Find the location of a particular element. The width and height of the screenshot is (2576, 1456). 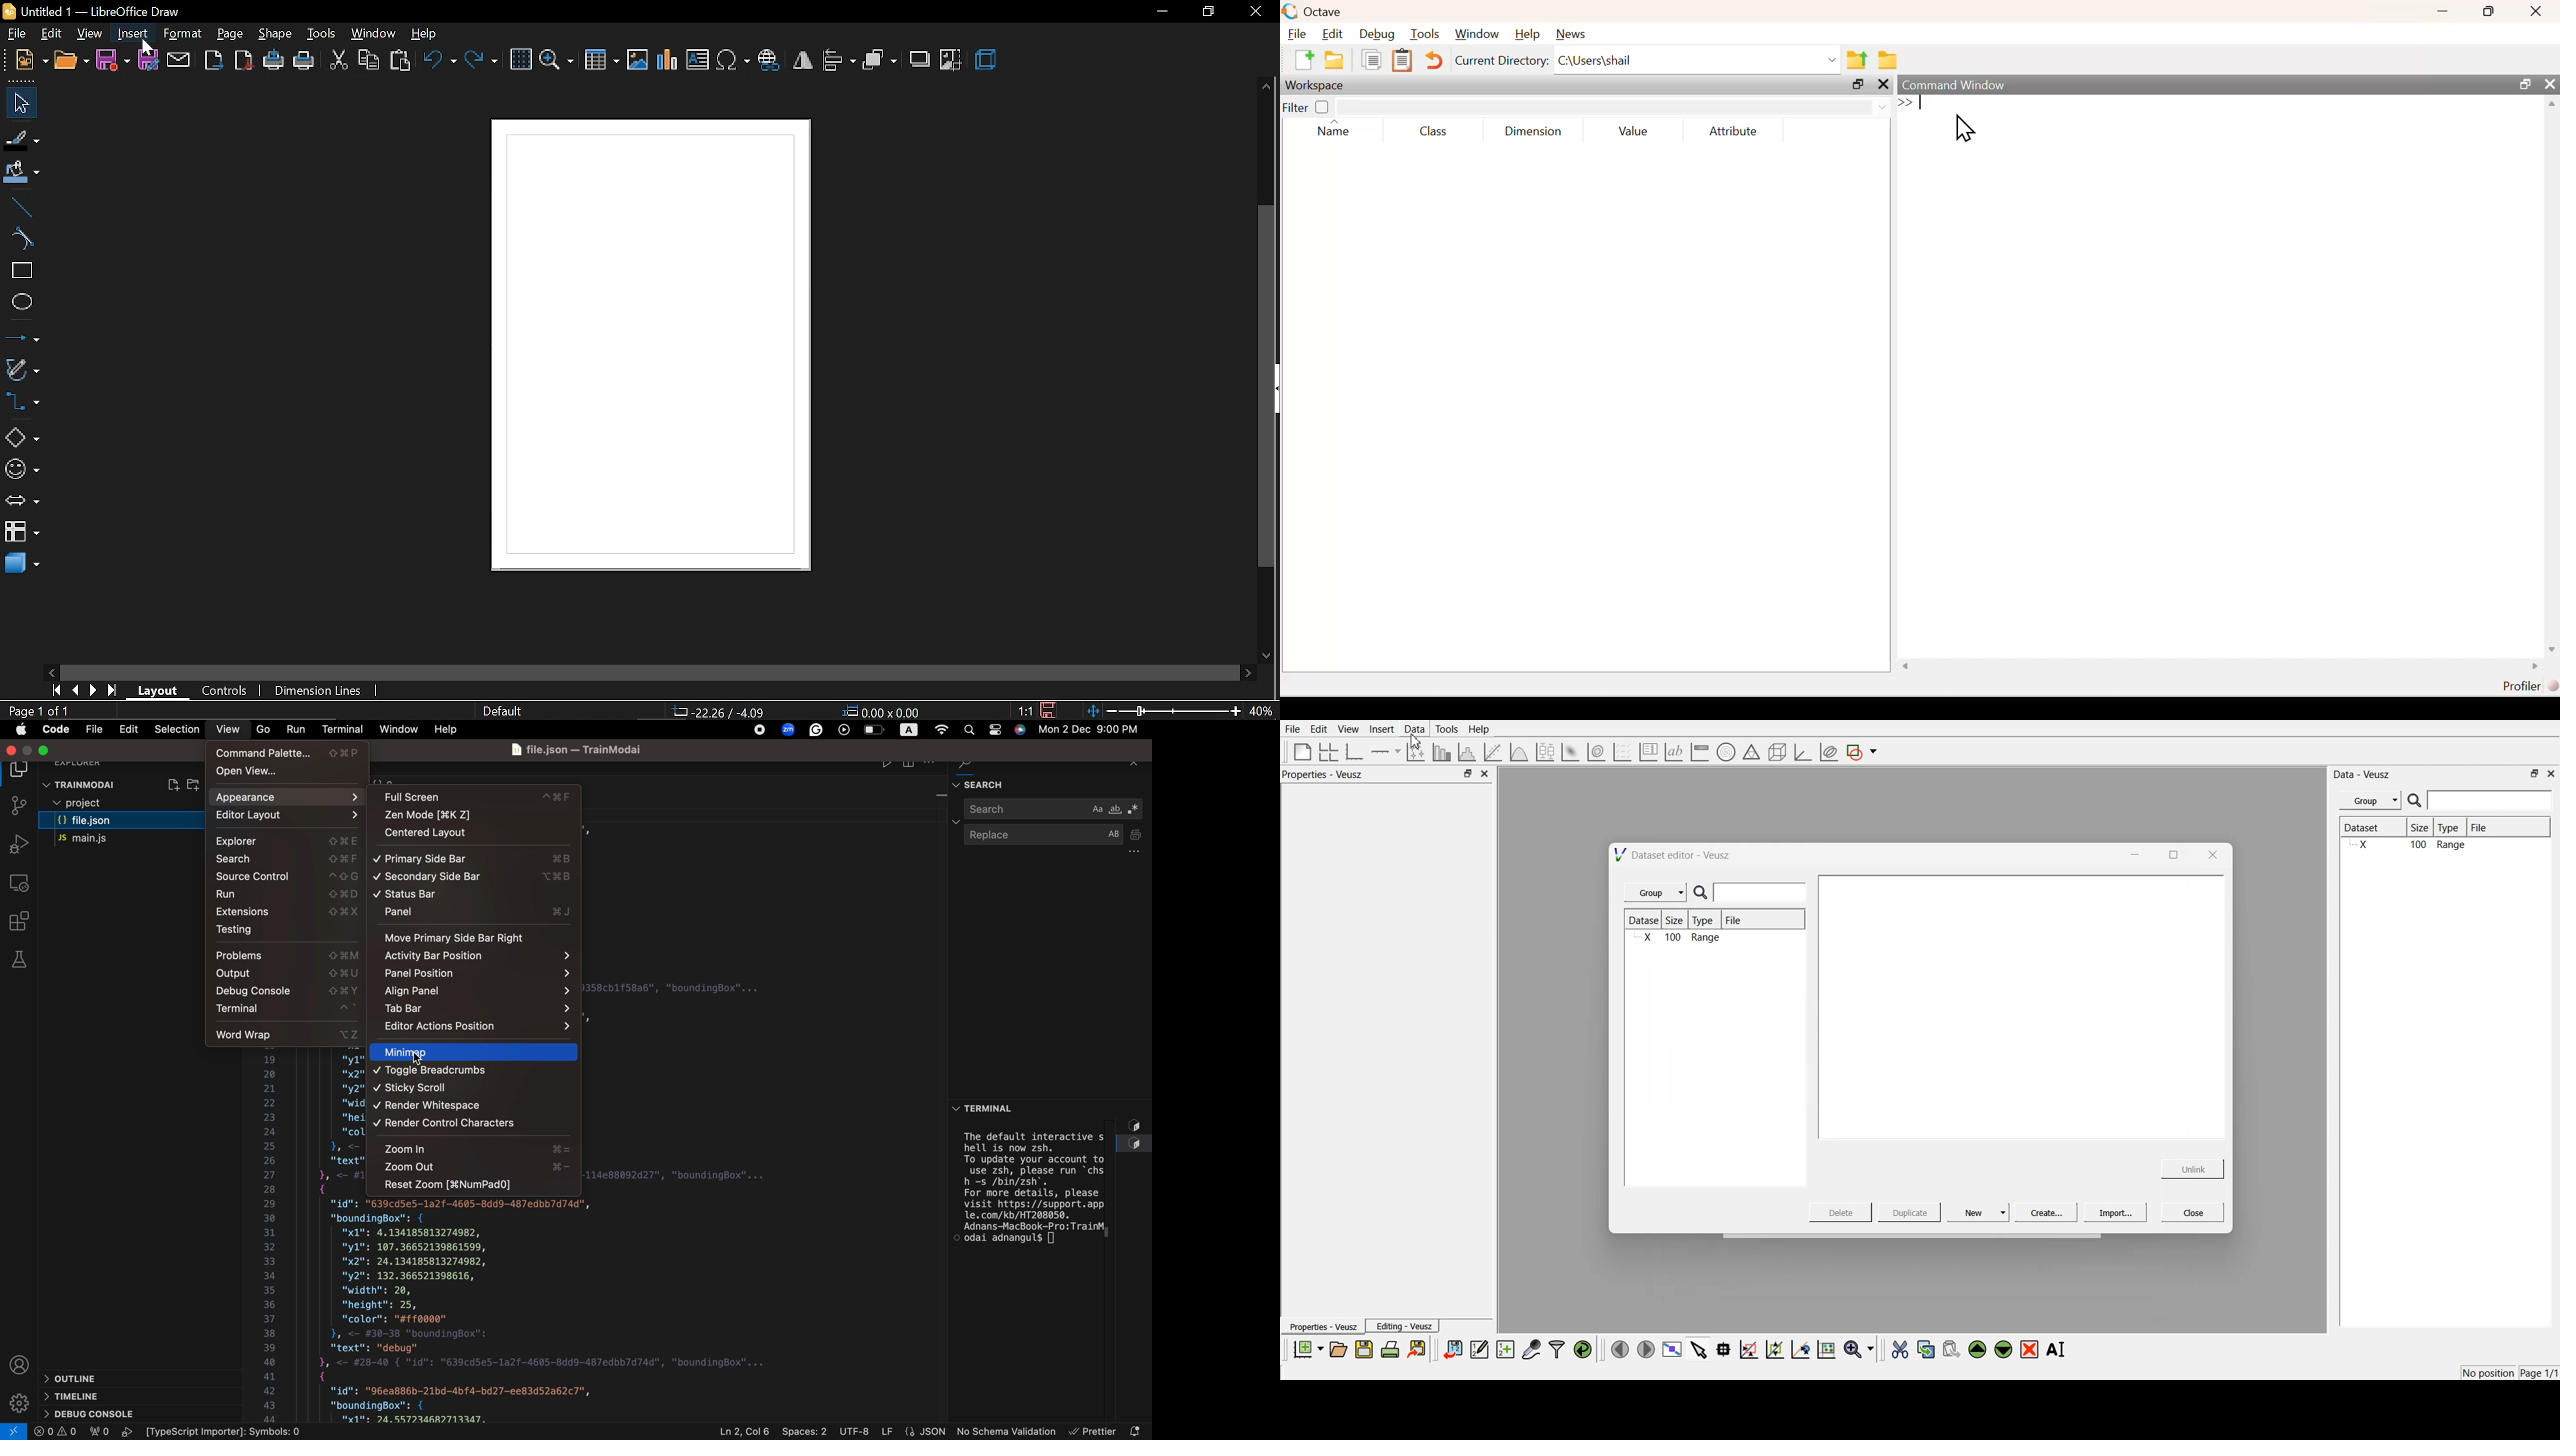

3d effect is located at coordinates (986, 60).